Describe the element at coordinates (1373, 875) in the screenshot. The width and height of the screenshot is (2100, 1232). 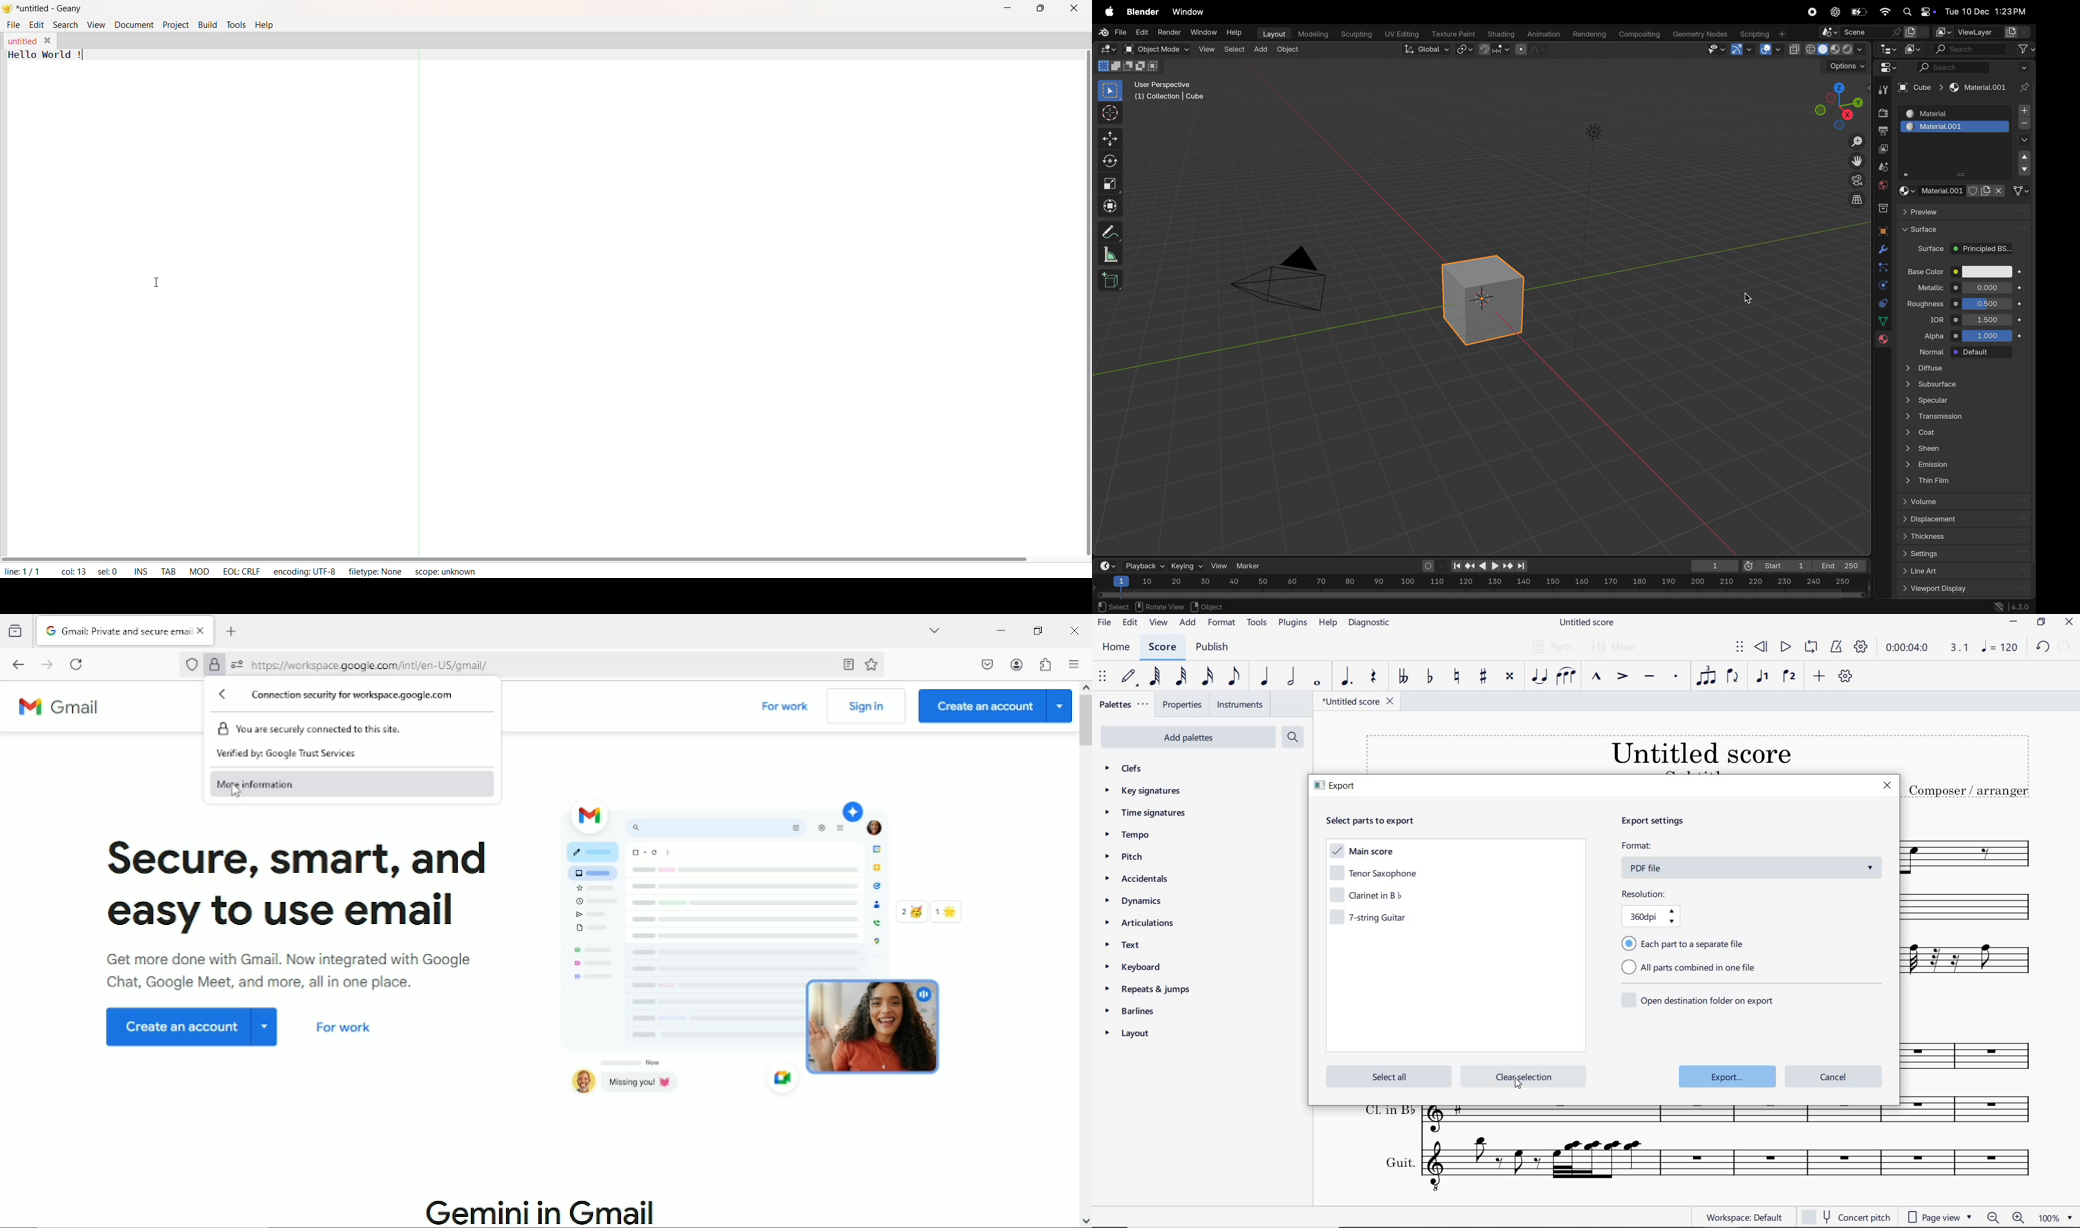
I see `tenor saxophone` at that location.